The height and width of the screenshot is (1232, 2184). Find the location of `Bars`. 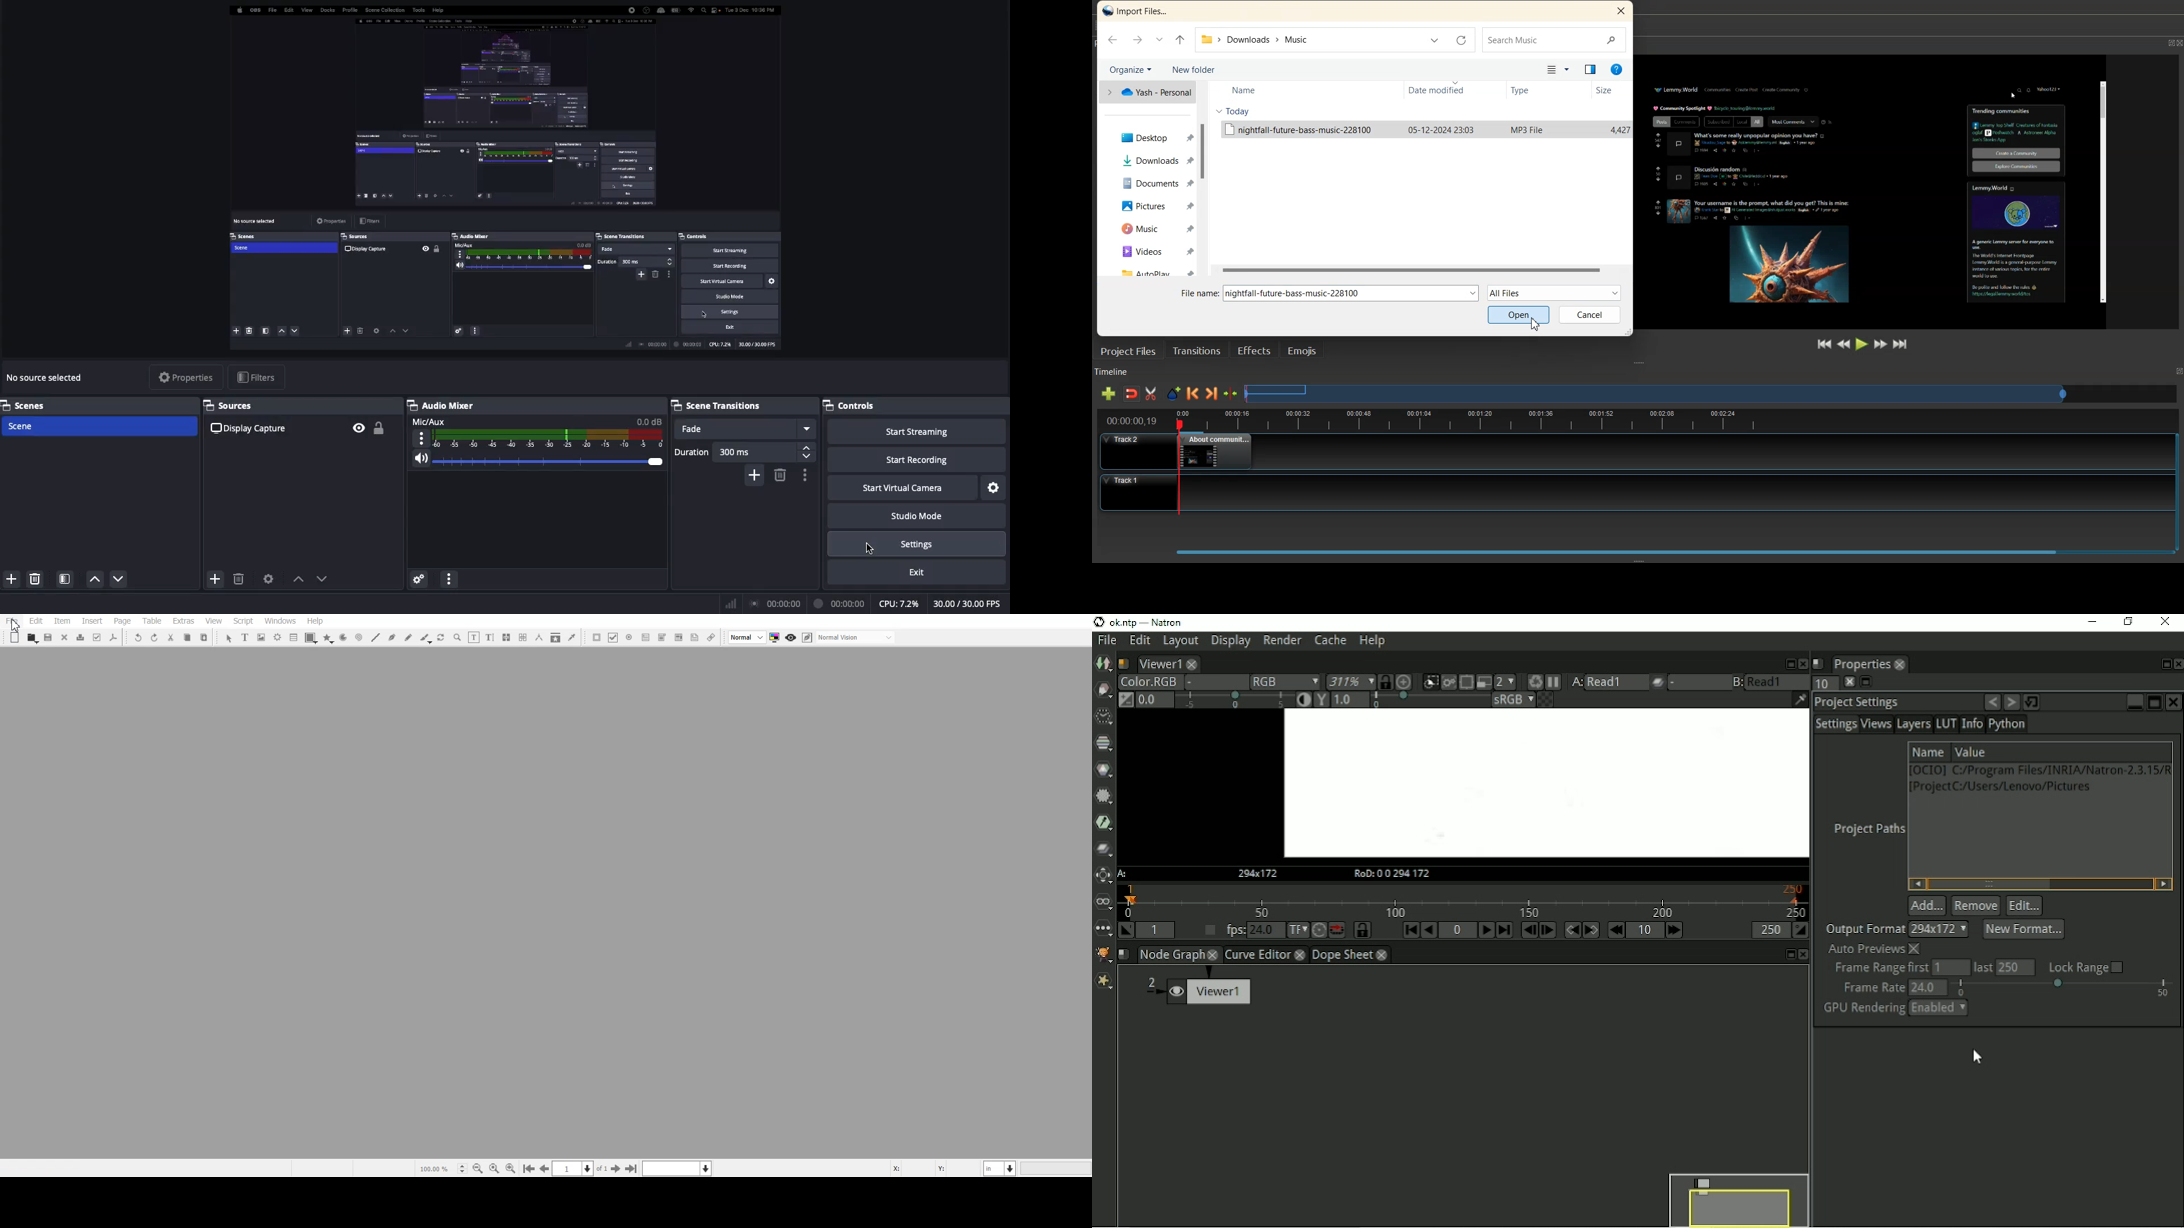

Bars is located at coordinates (732, 602).